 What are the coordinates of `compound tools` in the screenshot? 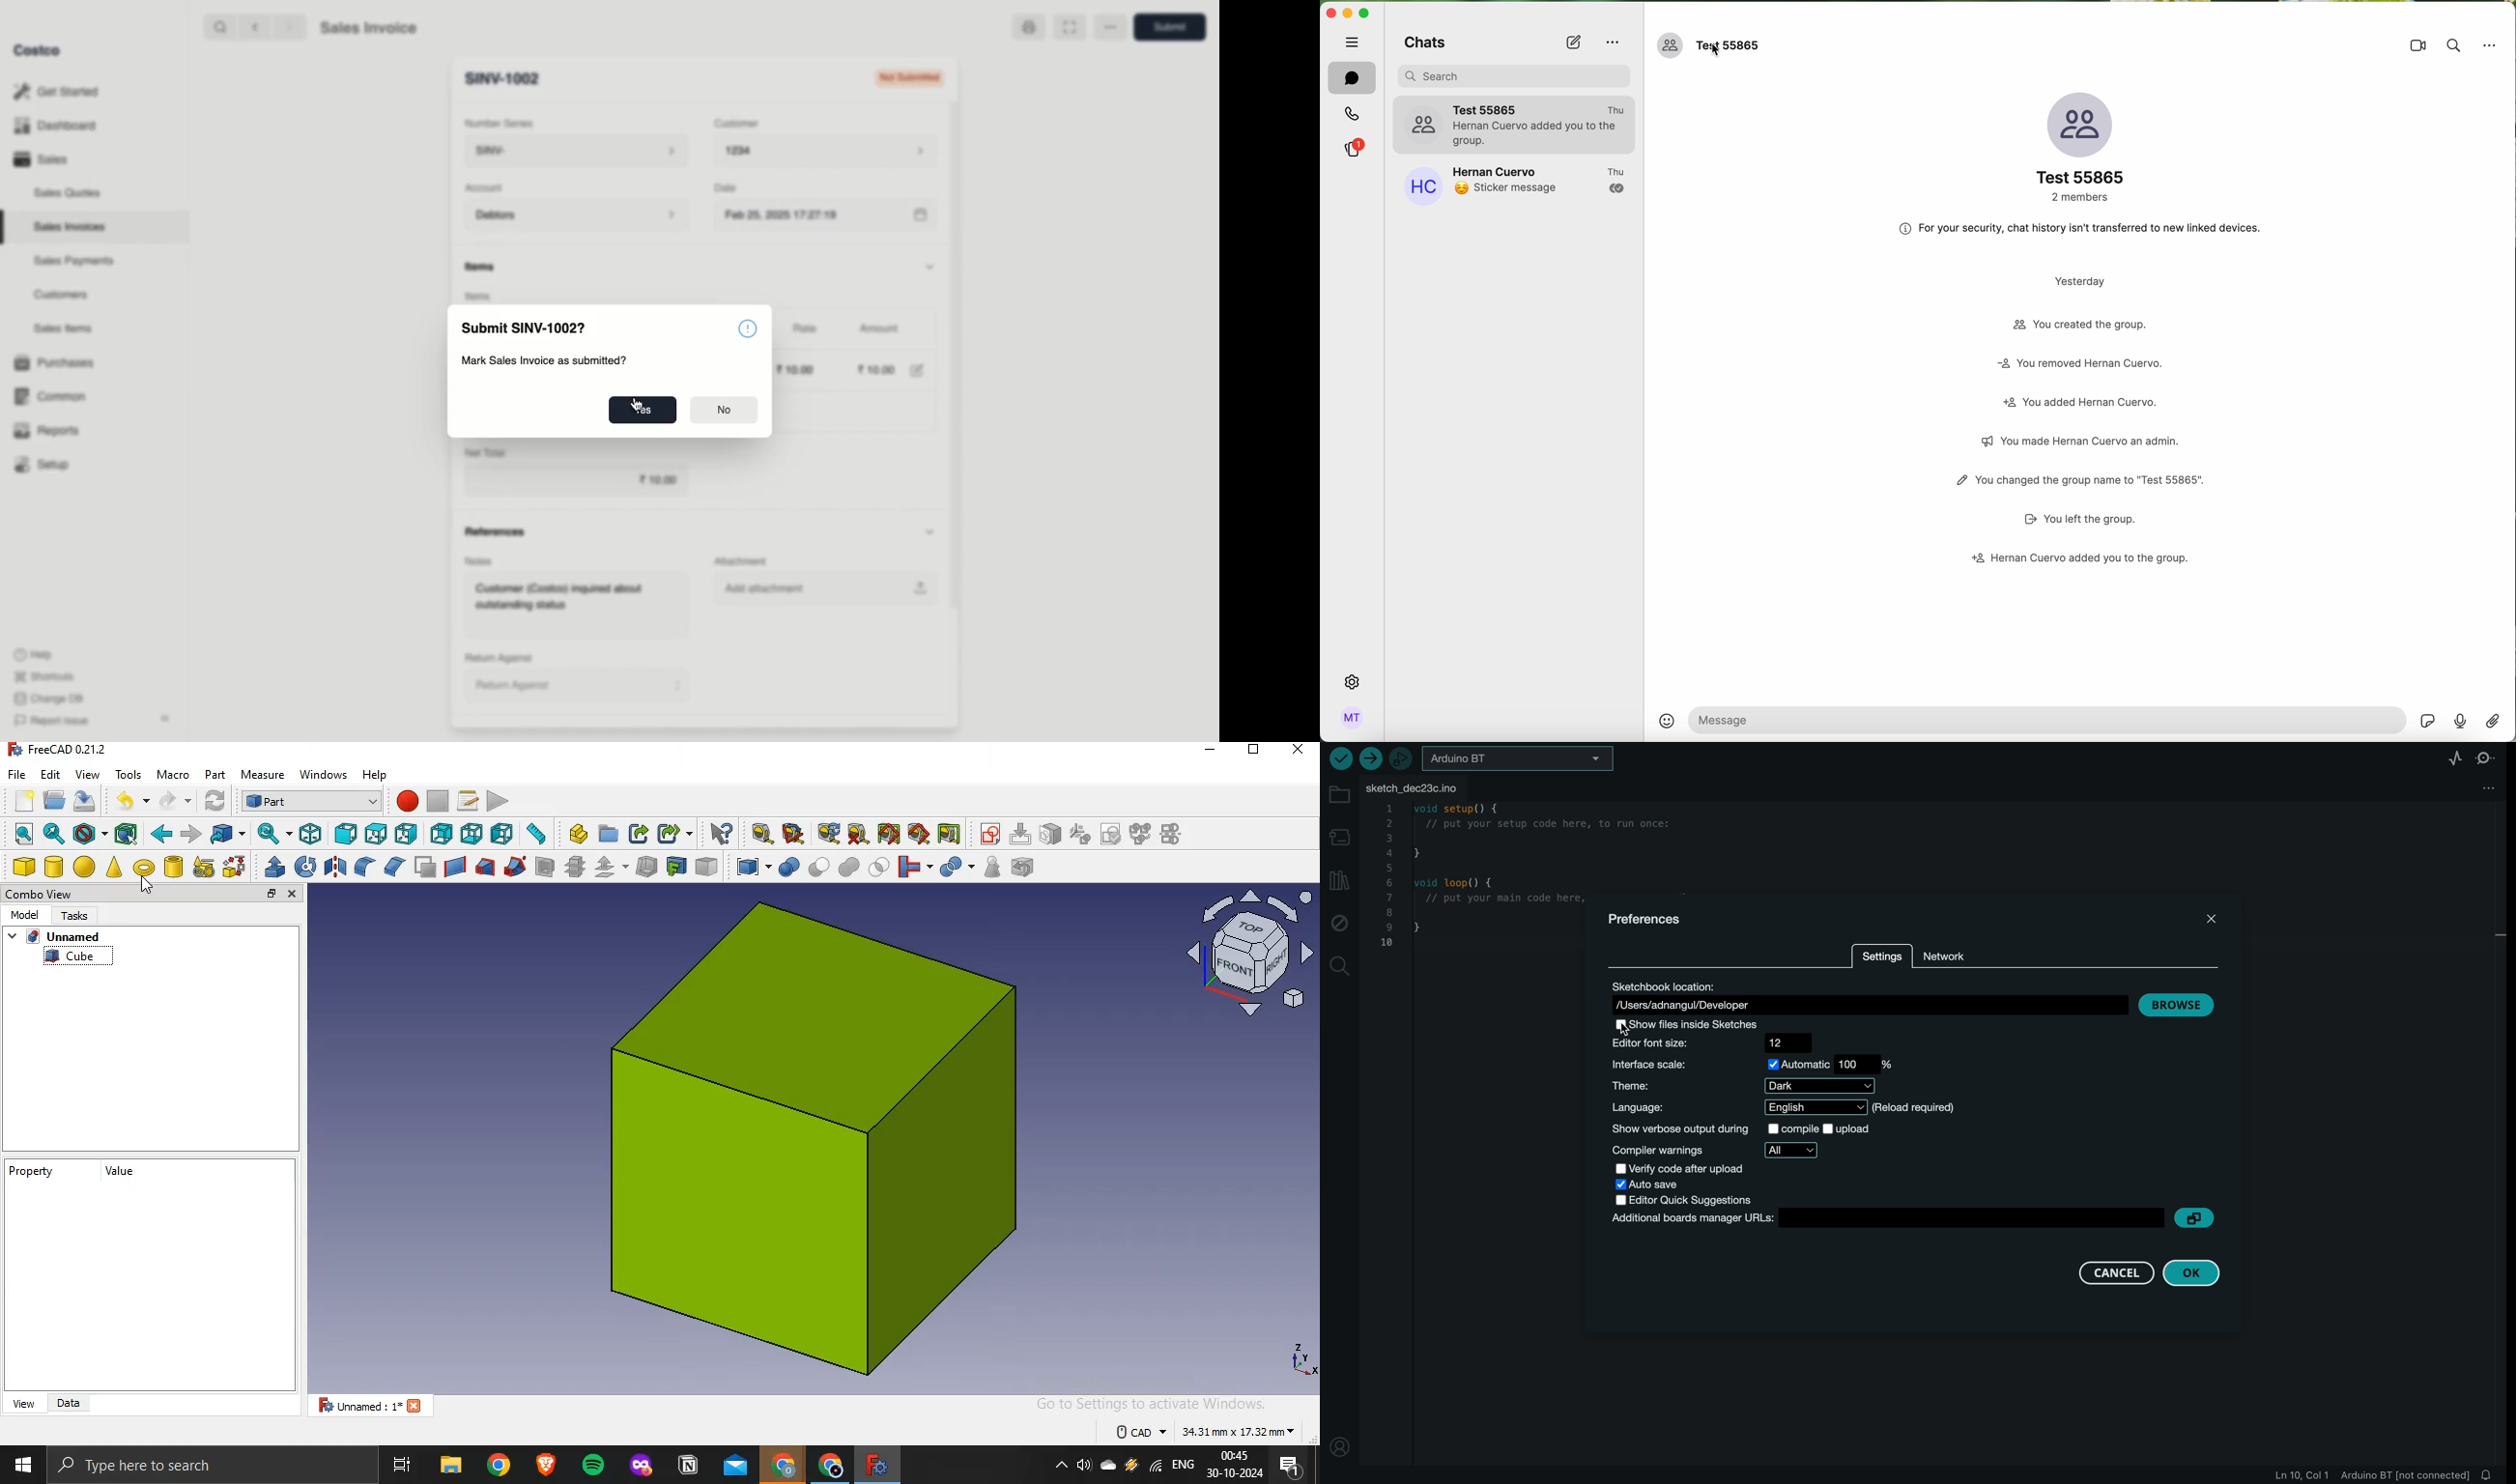 It's located at (751, 866).